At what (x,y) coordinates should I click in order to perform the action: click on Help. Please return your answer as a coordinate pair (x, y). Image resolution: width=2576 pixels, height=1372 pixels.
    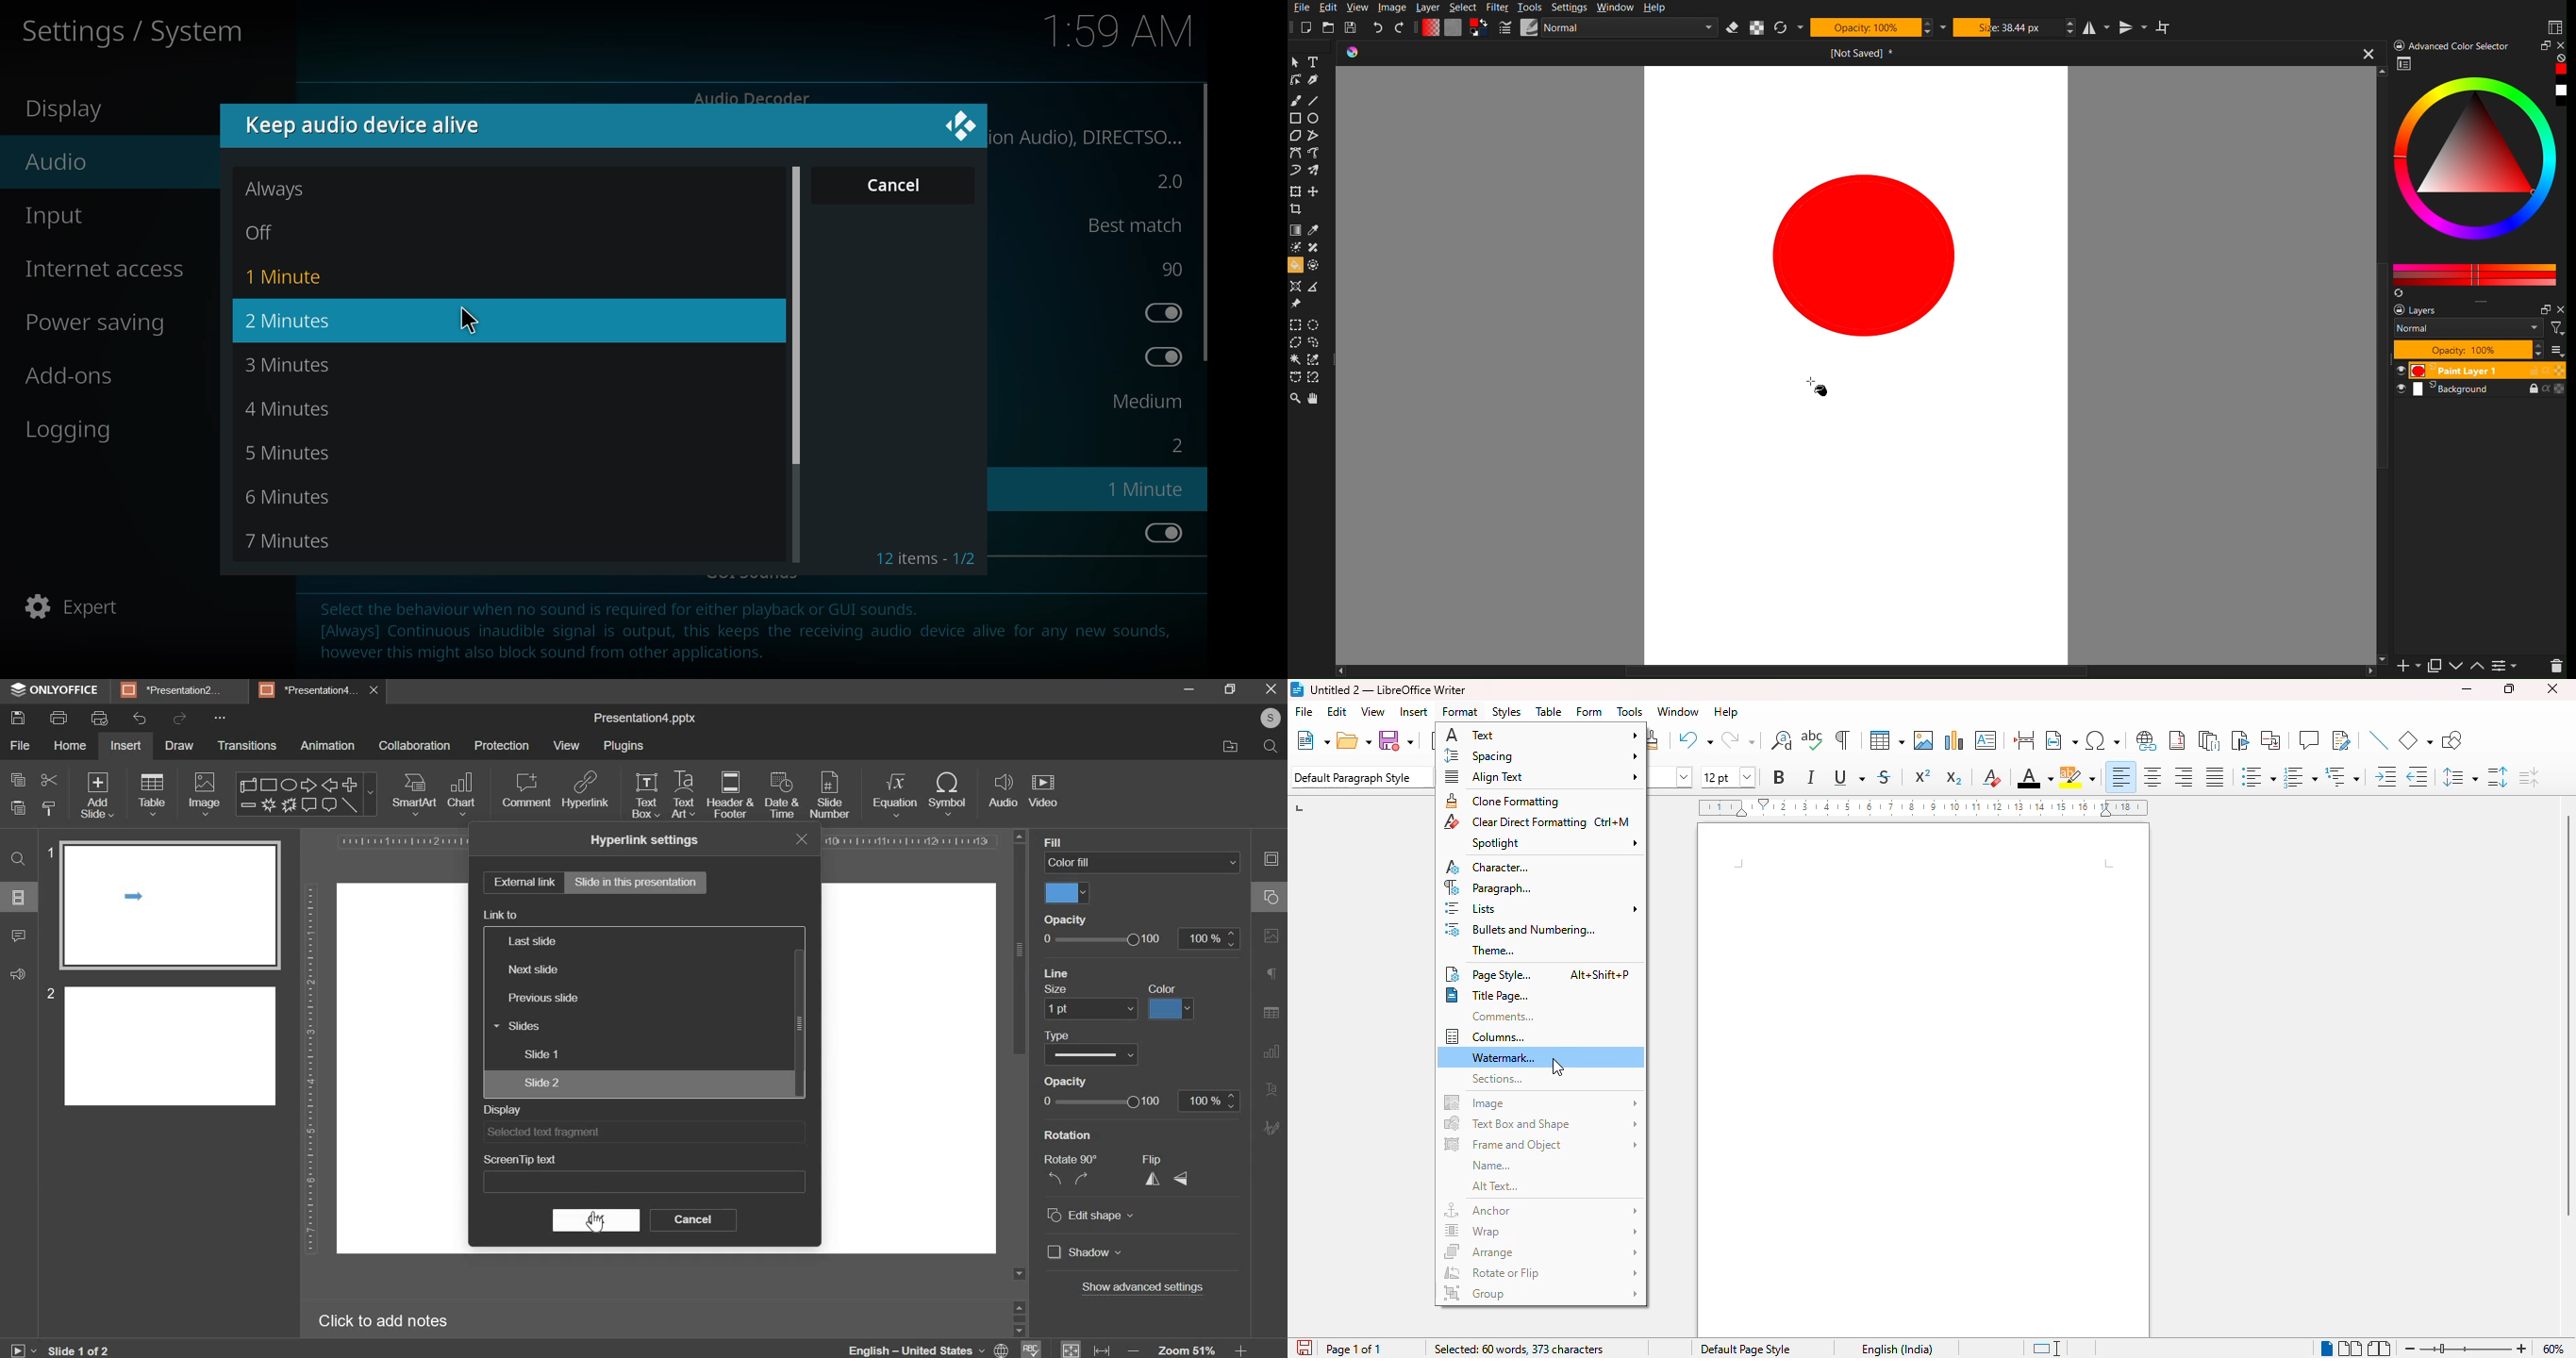
    Looking at the image, I should click on (1657, 8).